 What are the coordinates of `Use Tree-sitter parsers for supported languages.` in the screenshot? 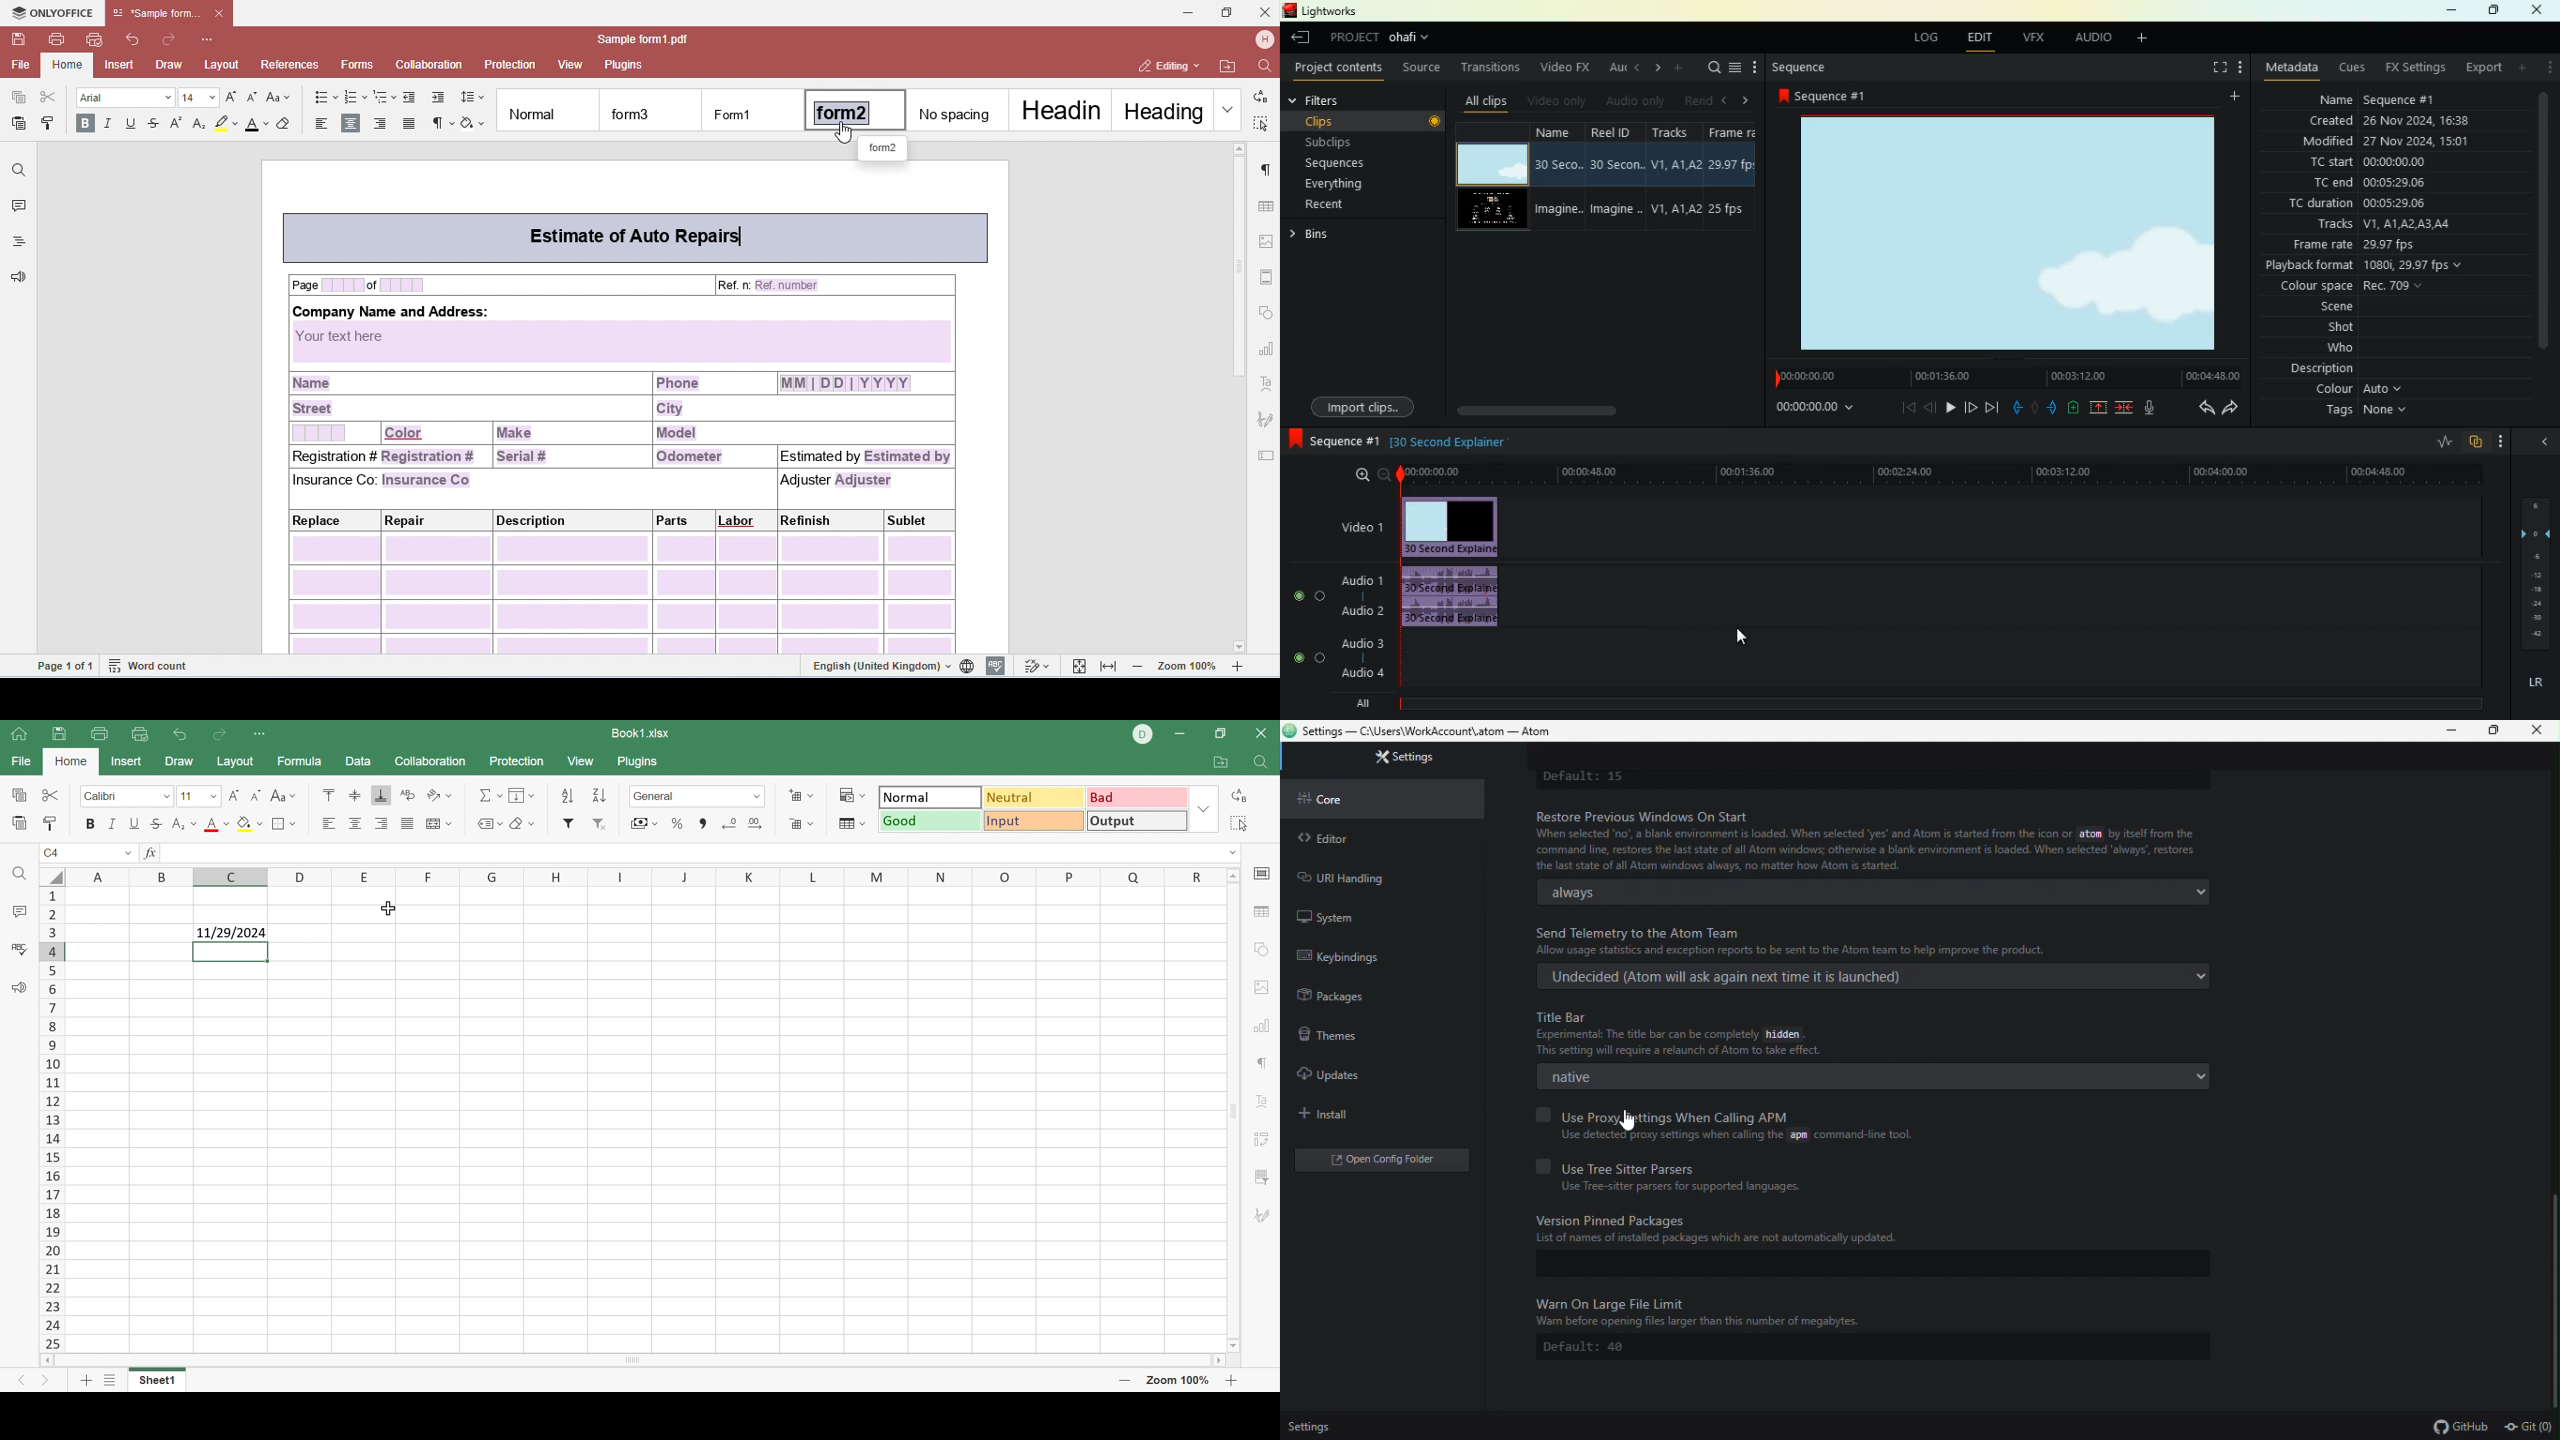 It's located at (1682, 1187).